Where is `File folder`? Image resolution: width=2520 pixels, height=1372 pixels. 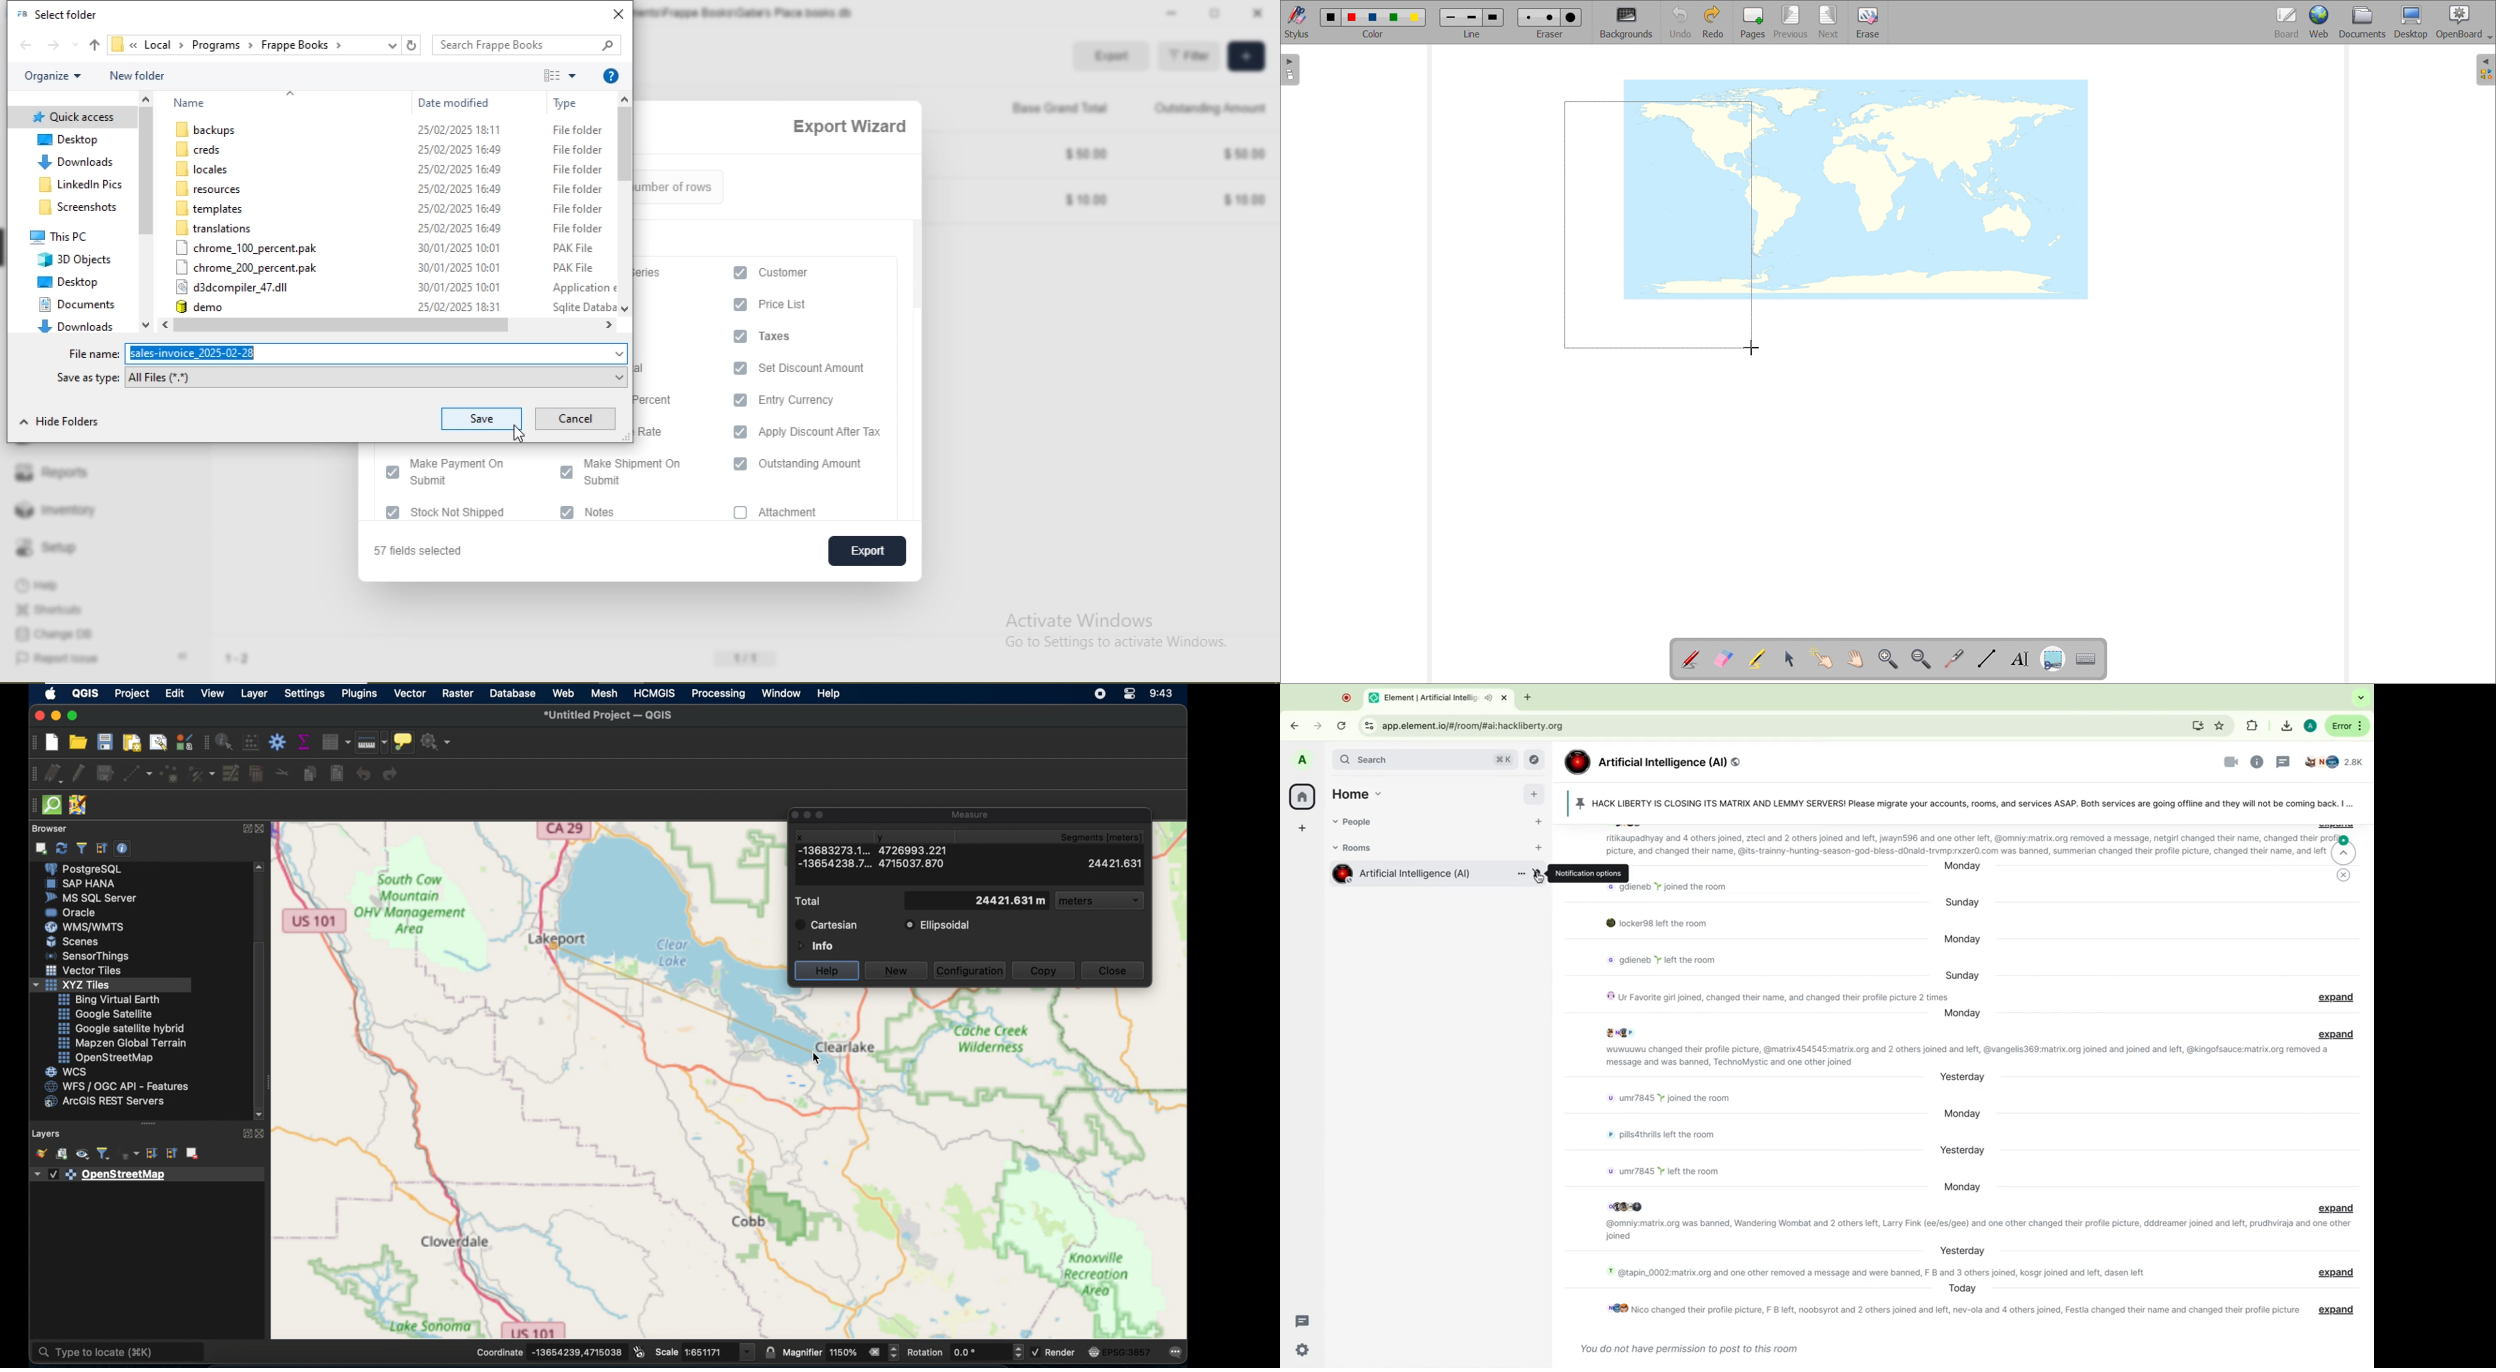
File folder is located at coordinates (579, 132).